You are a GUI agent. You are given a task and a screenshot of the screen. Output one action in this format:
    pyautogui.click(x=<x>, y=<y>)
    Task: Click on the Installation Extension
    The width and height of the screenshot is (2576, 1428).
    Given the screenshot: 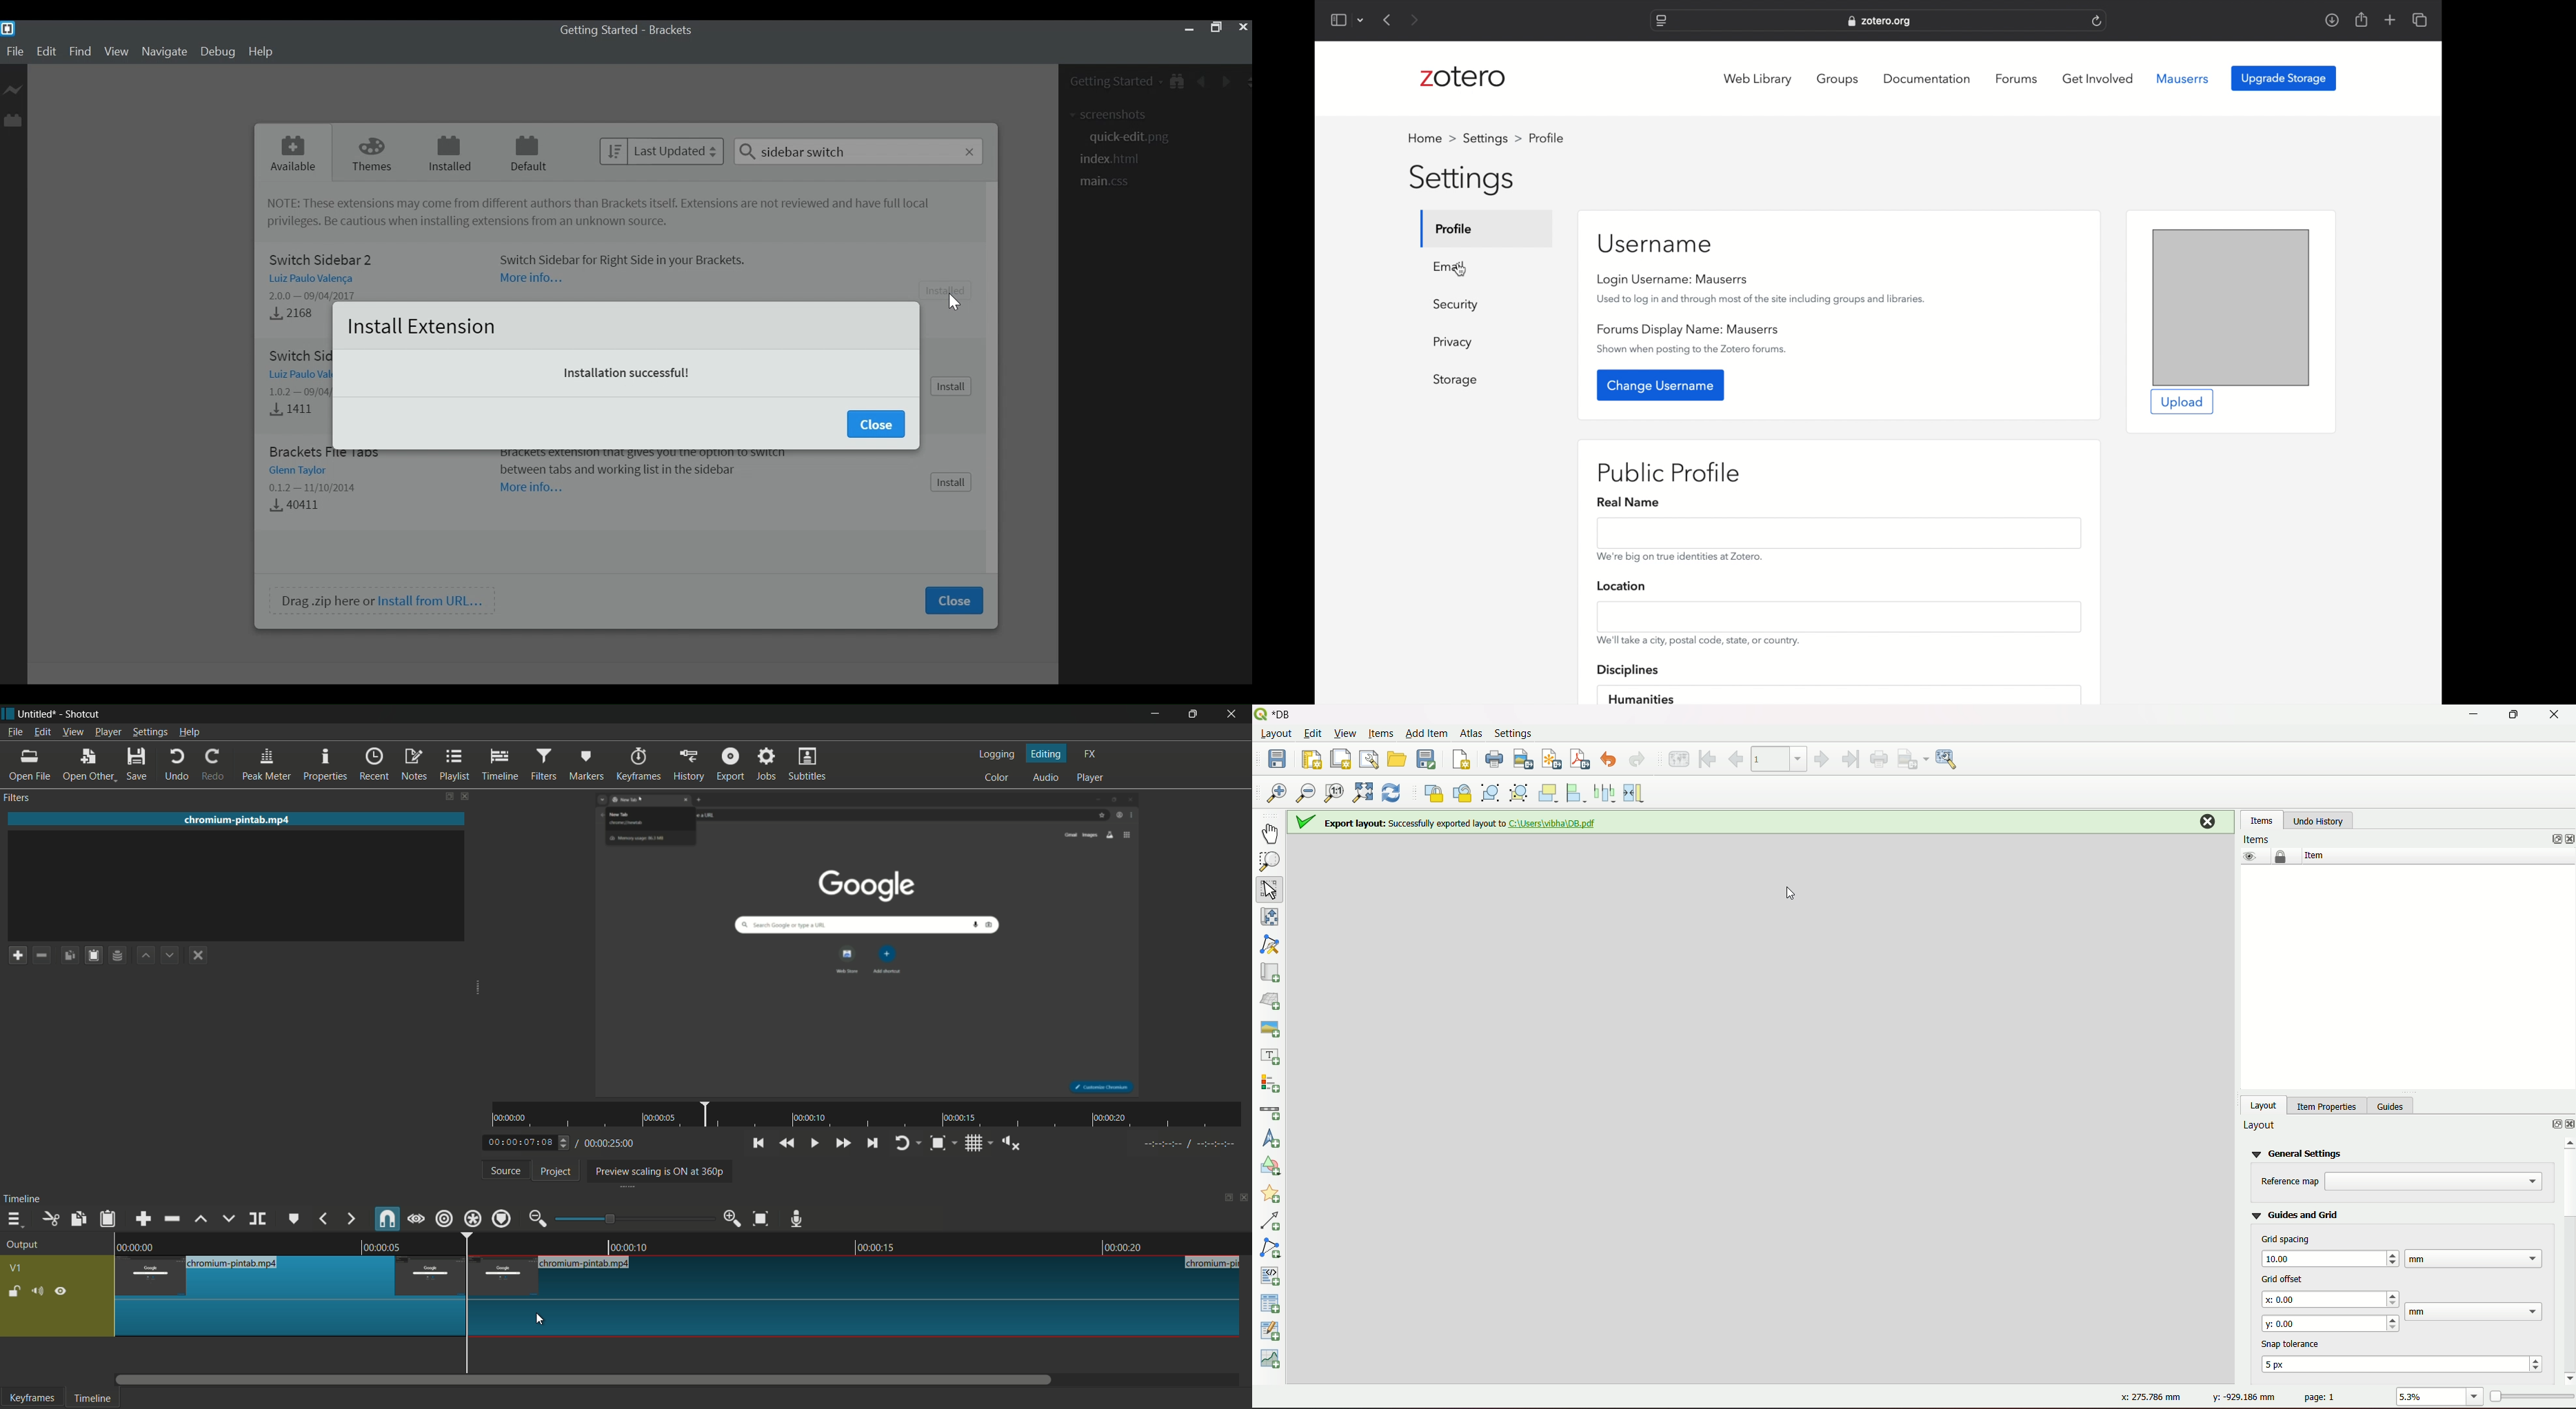 What is the action you would take?
    pyautogui.click(x=422, y=326)
    